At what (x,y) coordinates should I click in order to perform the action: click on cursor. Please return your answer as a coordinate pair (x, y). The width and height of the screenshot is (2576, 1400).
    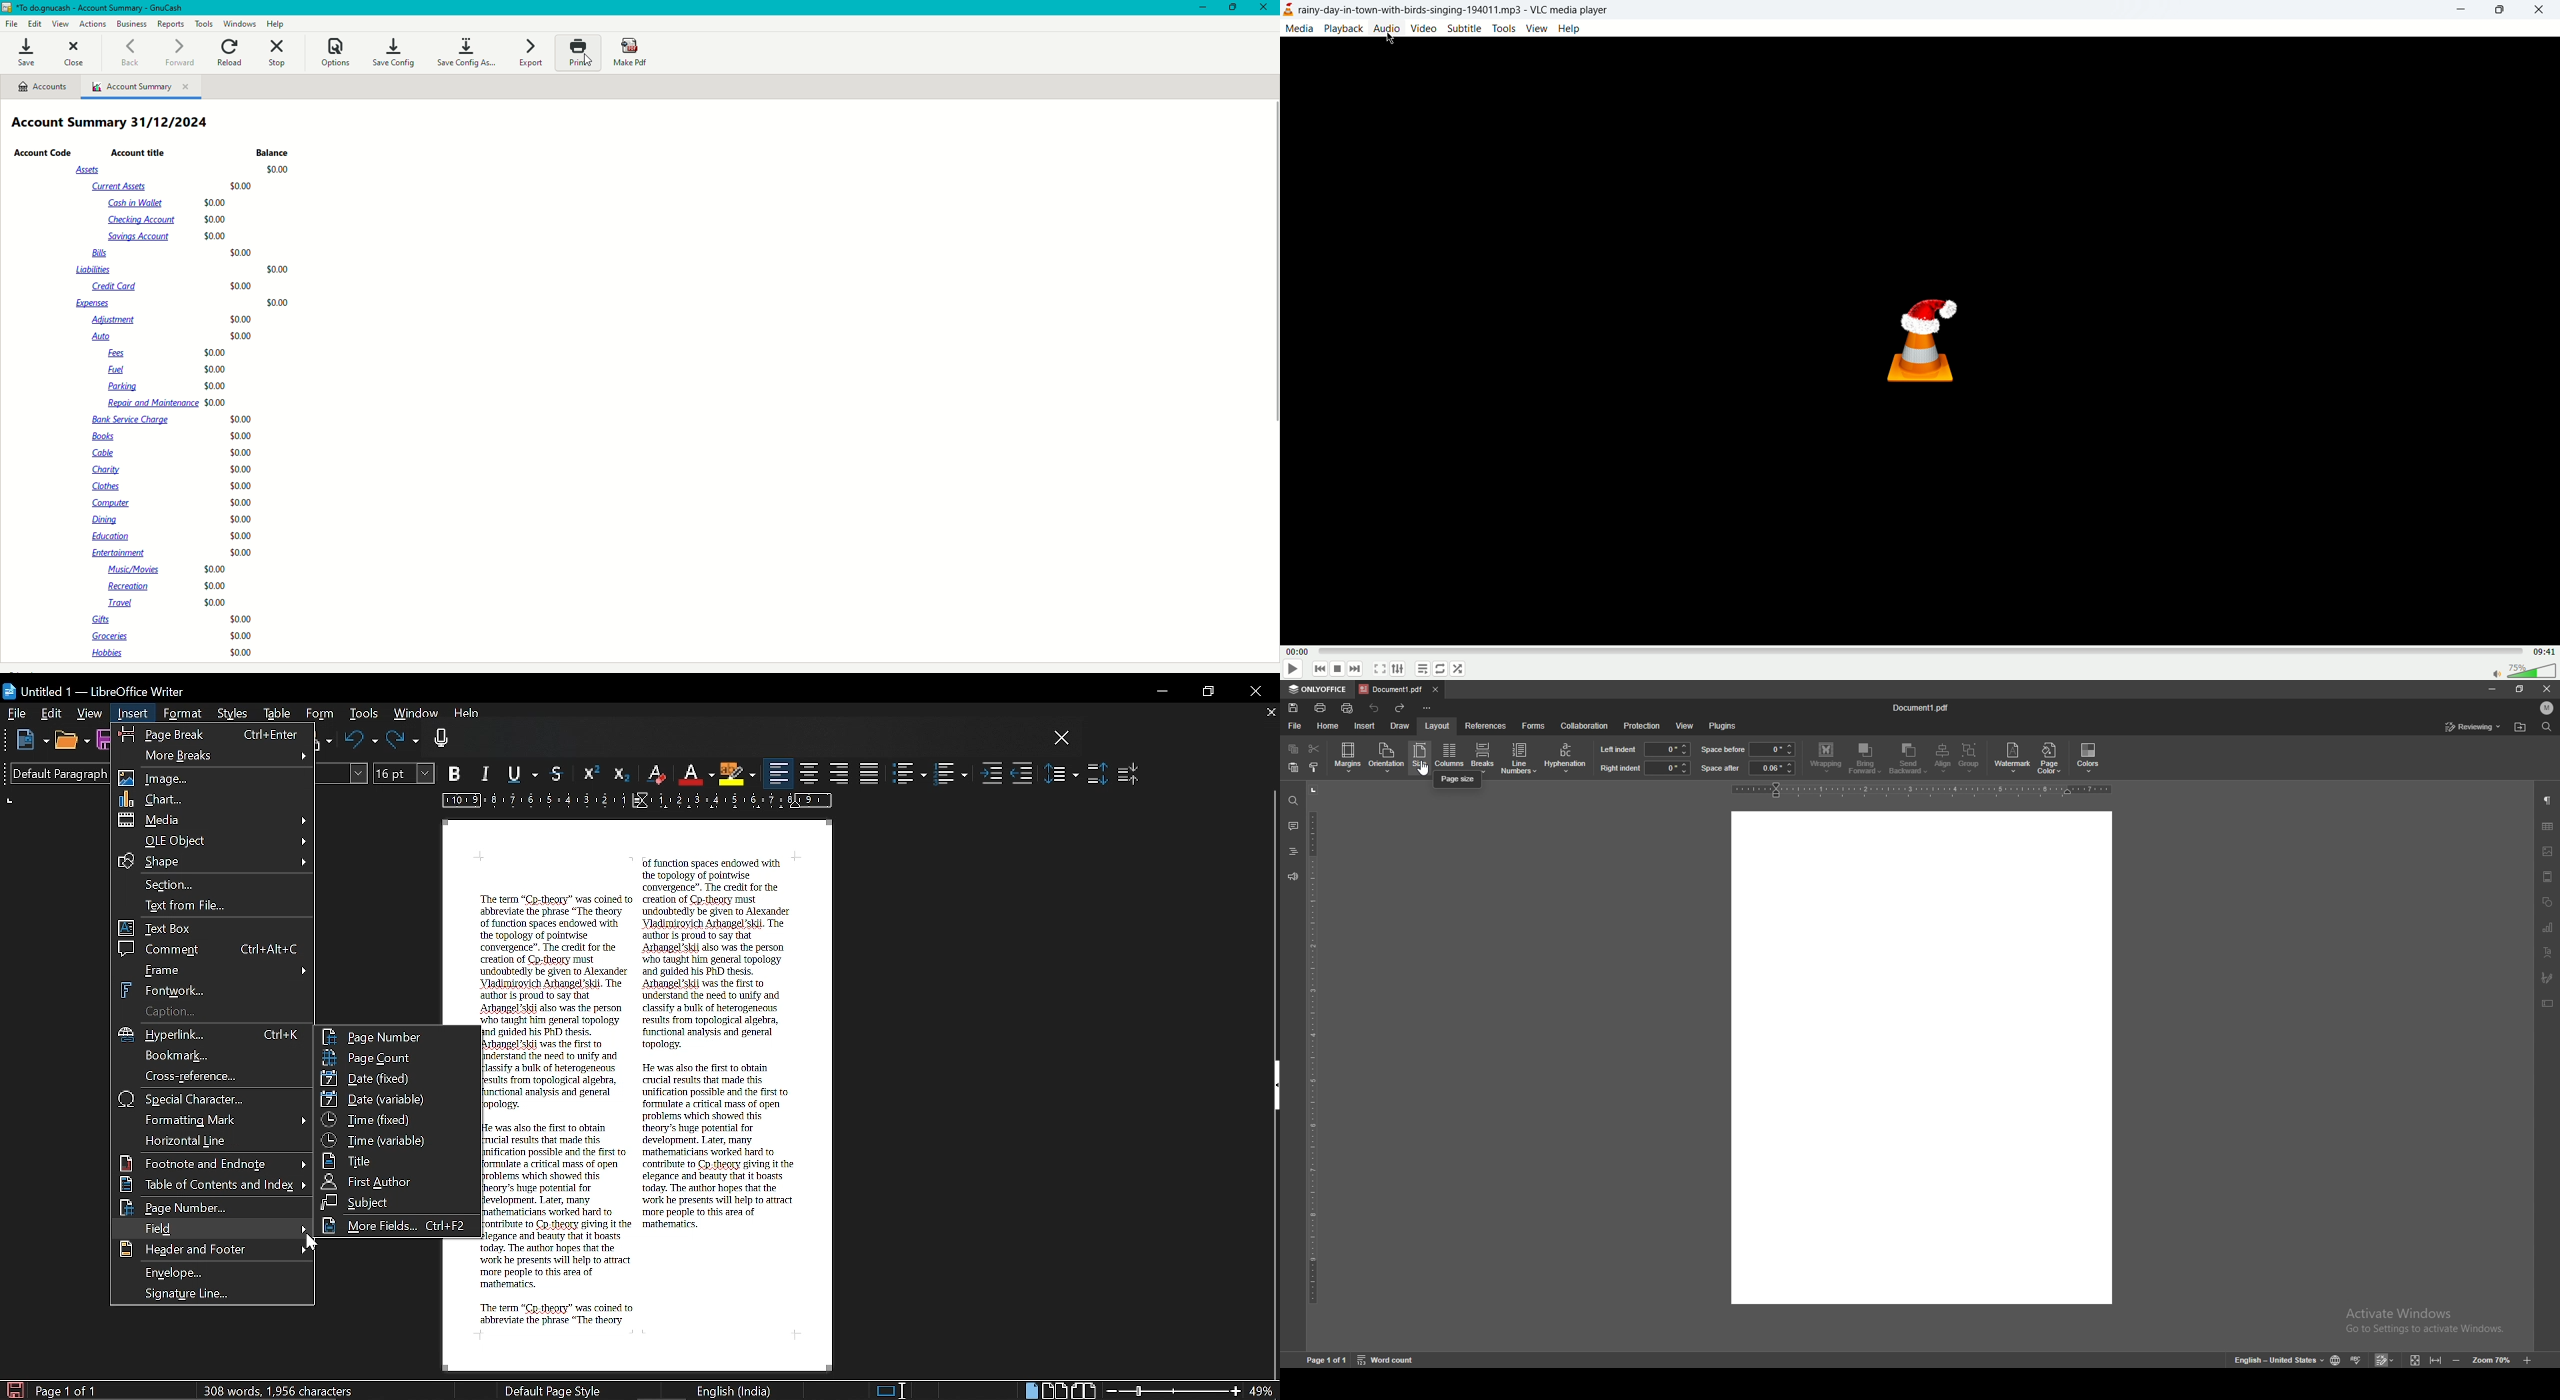
    Looking at the image, I should click on (1429, 769).